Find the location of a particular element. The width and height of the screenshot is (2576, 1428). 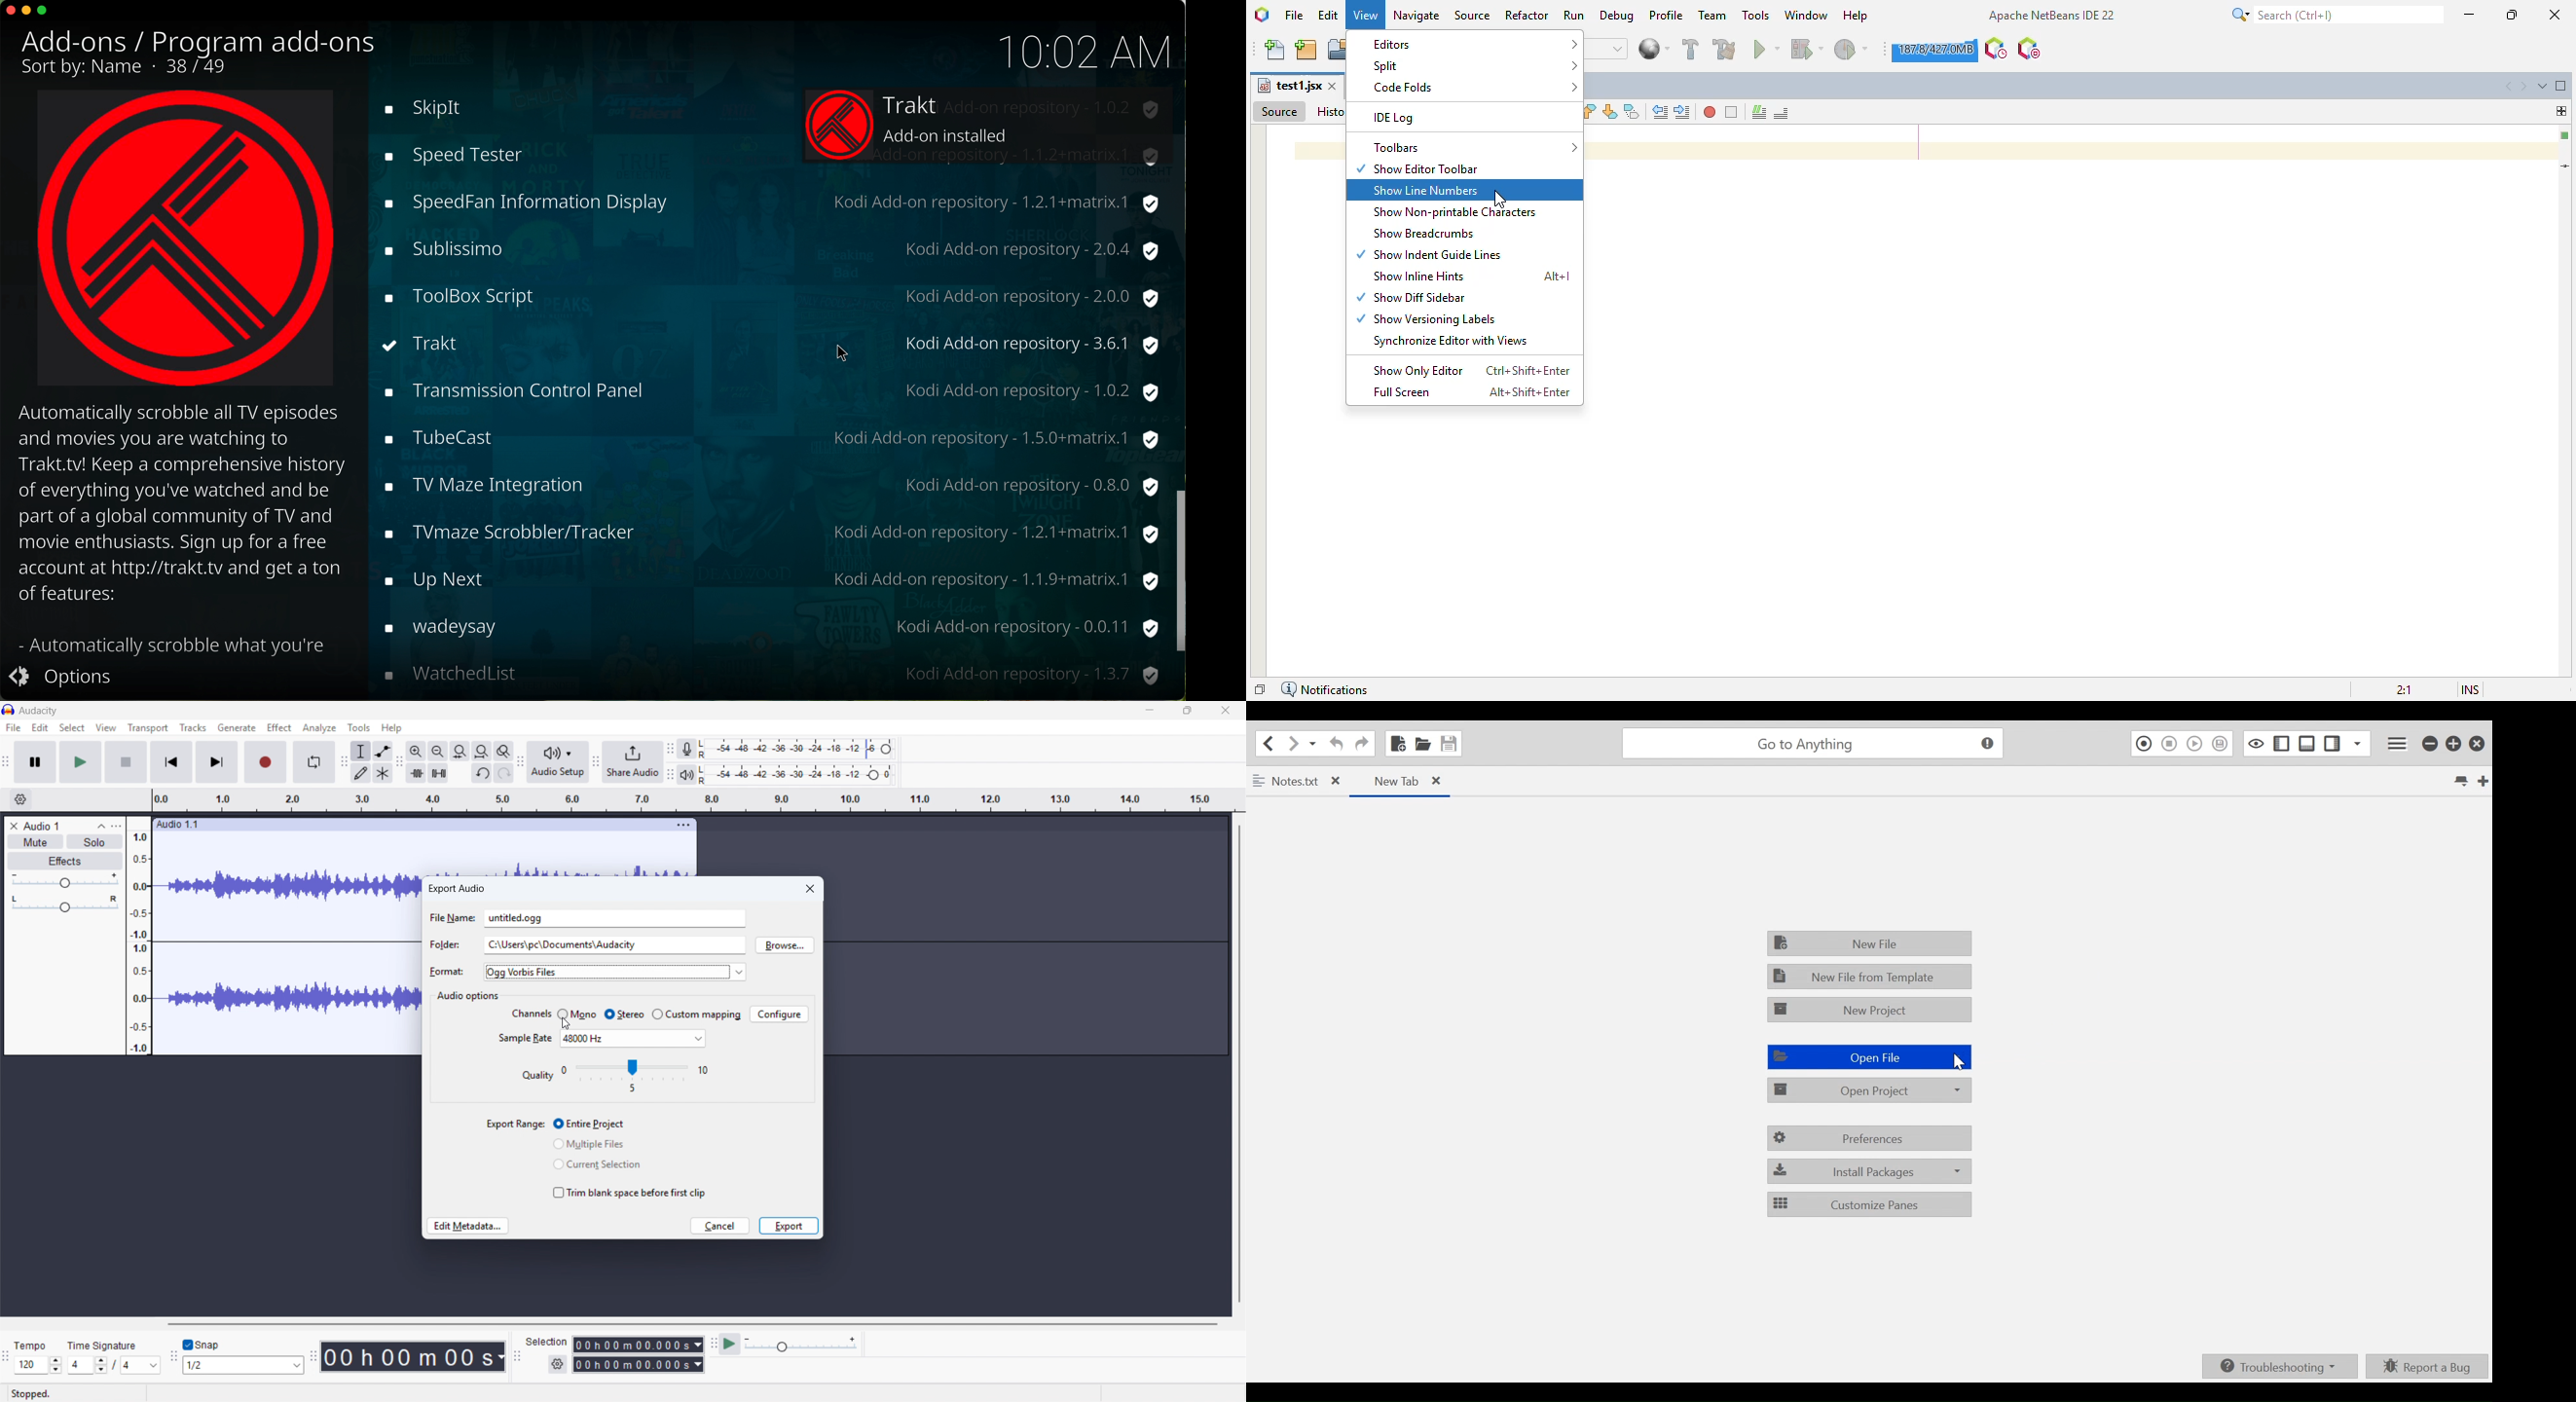

5 is located at coordinates (632, 1088).